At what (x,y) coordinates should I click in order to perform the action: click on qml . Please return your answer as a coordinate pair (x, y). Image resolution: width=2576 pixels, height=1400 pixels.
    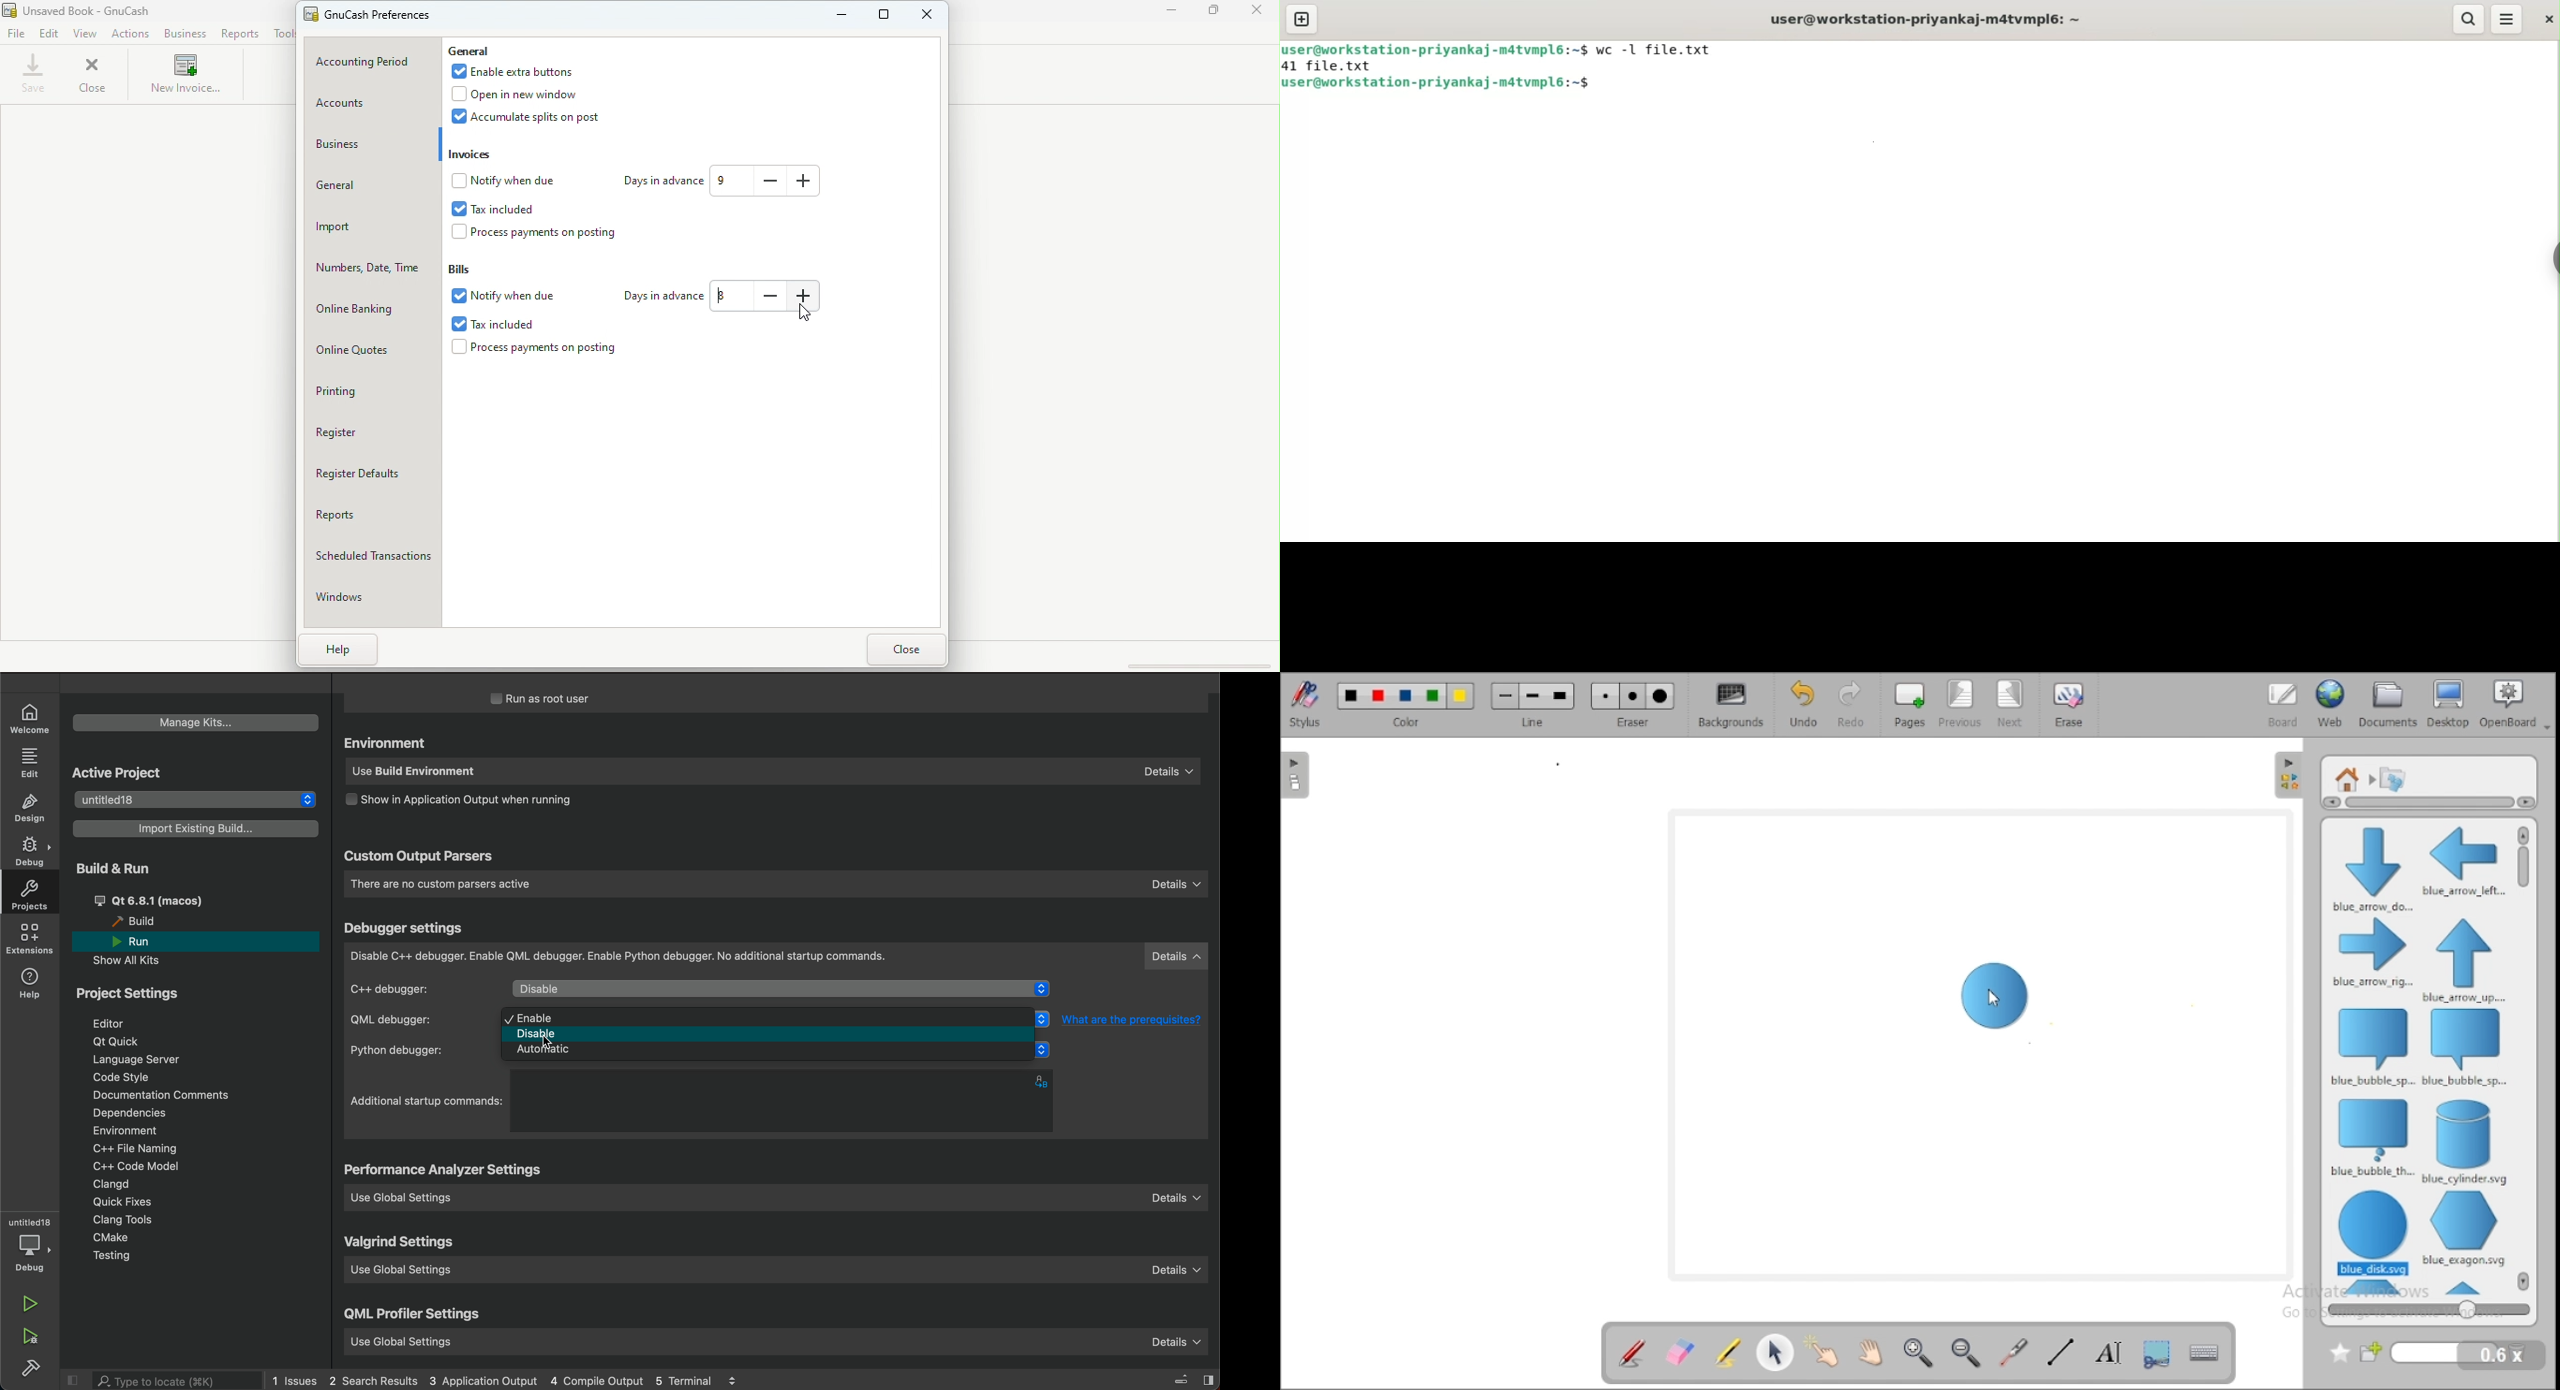
    Looking at the image, I should click on (414, 1316).